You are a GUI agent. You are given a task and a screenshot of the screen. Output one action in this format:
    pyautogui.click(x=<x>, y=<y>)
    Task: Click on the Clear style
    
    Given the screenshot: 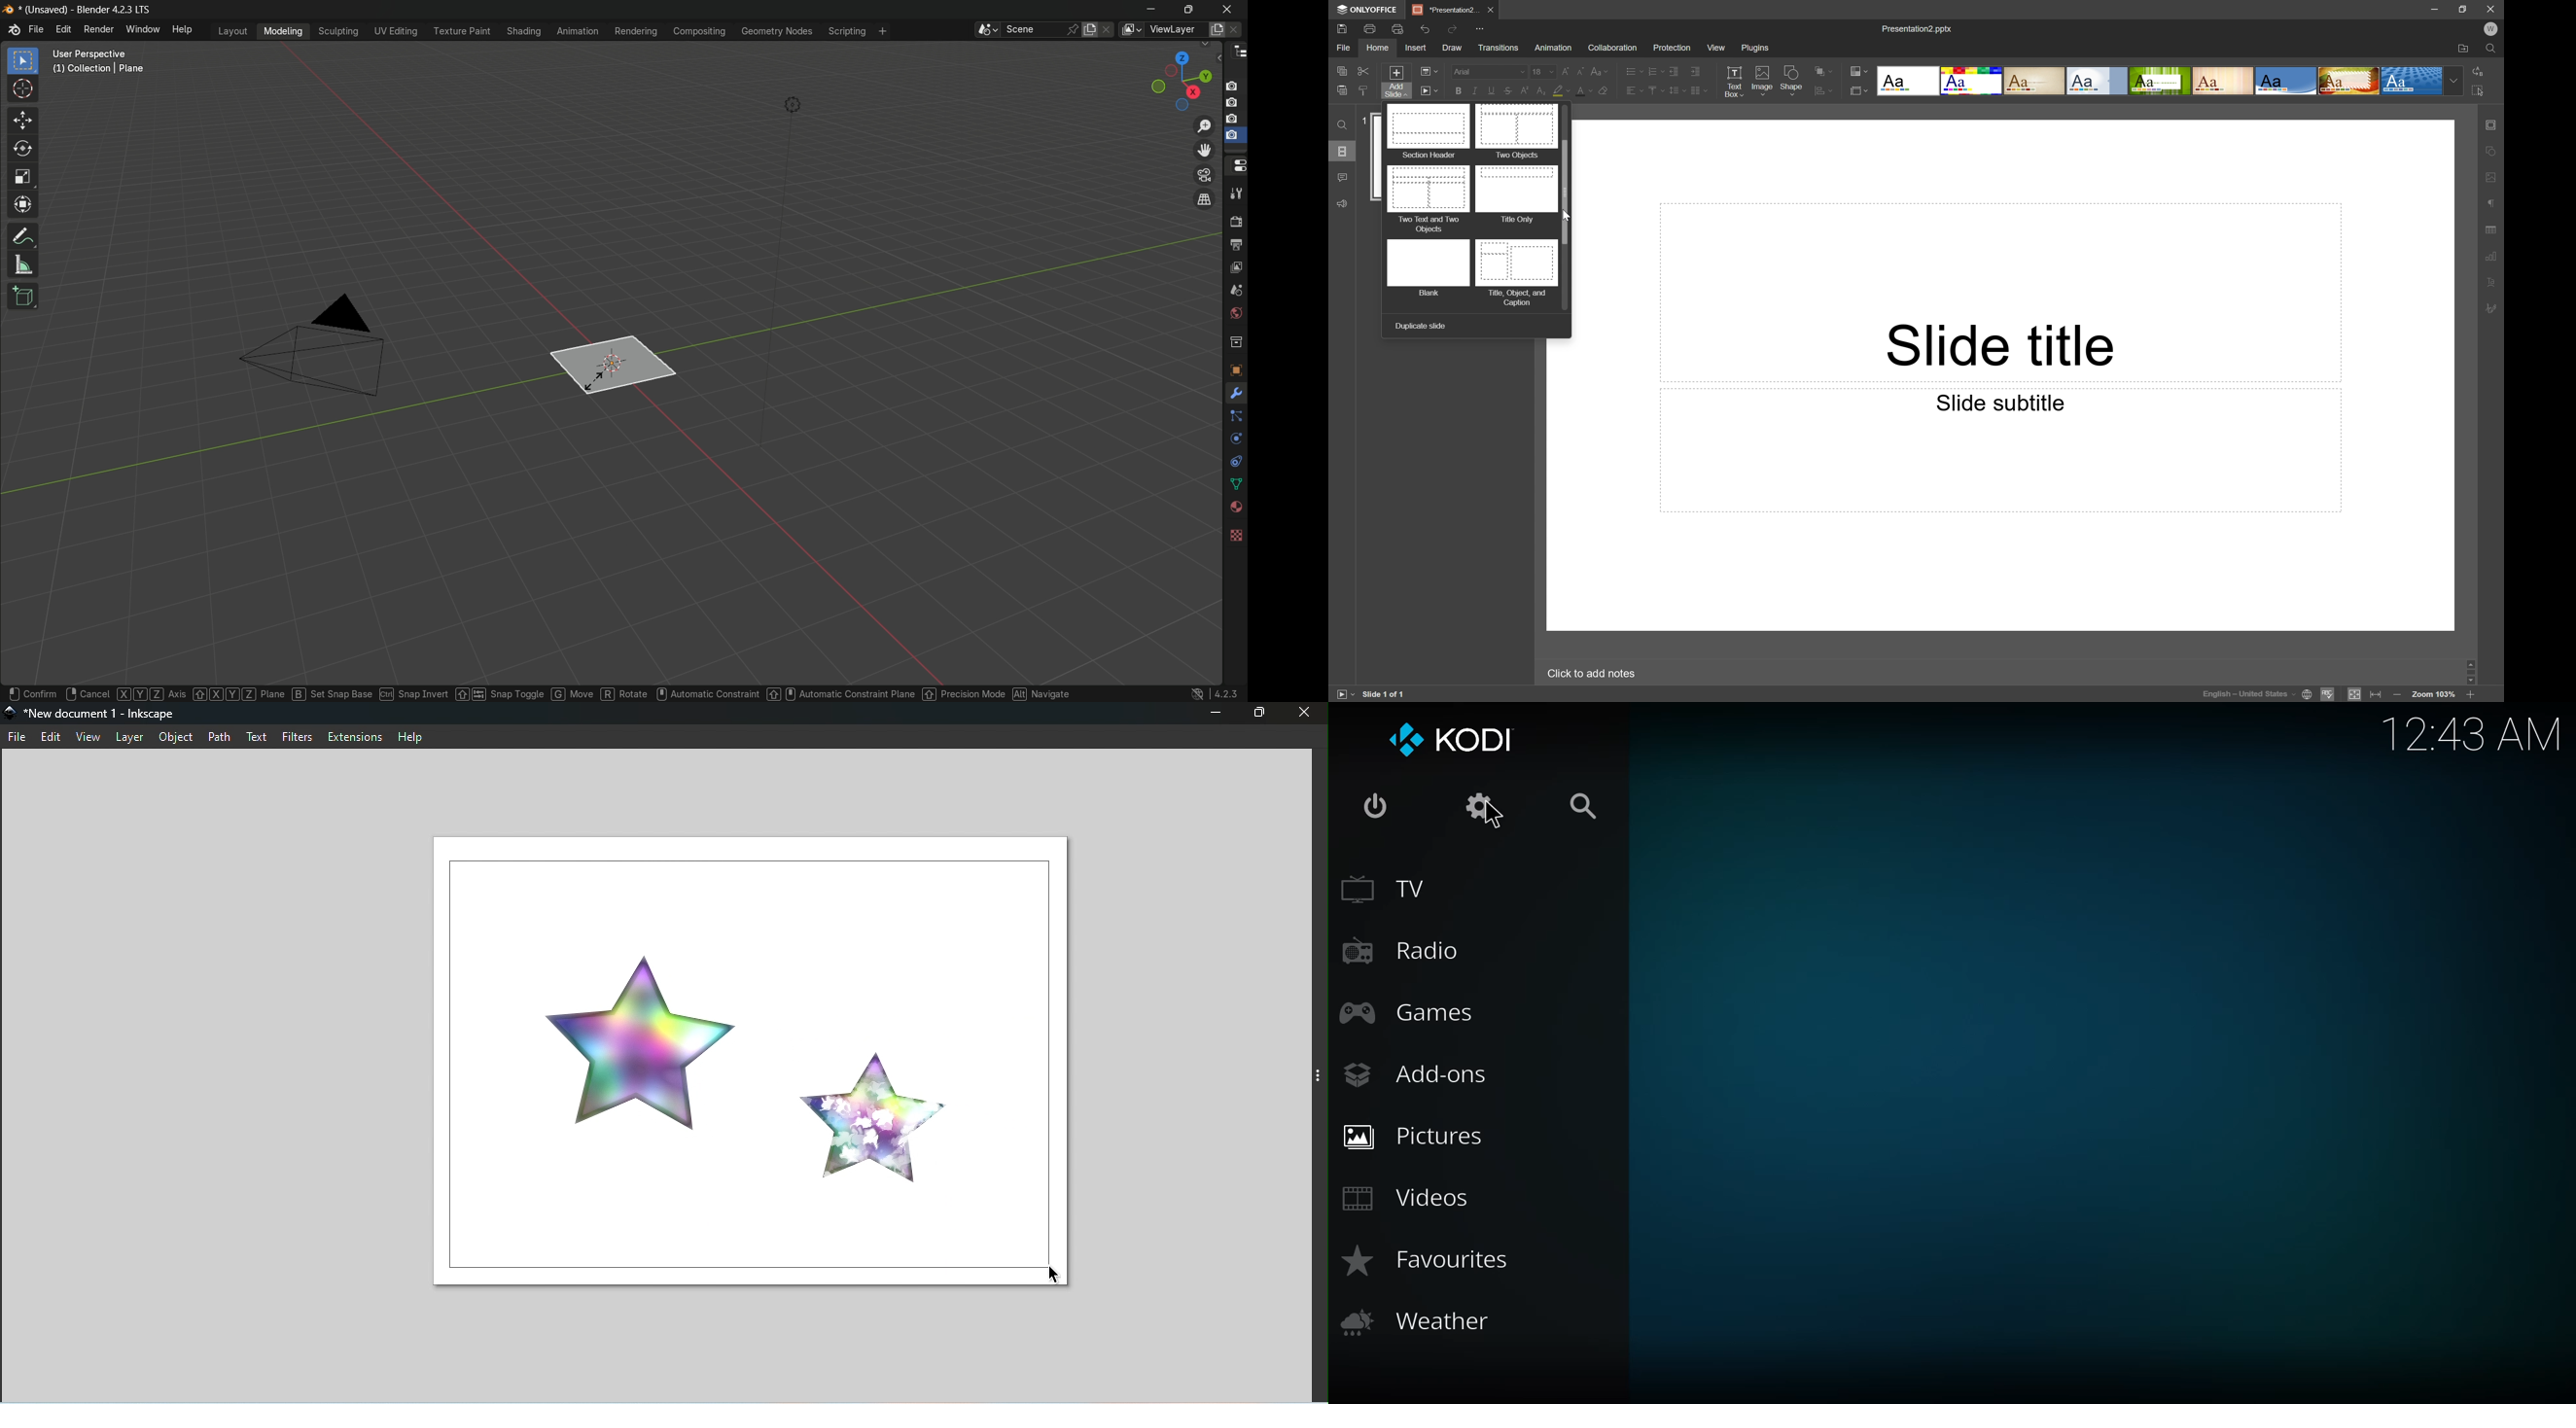 What is the action you would take?
    pyautogui.click(x=1604, y=93)
    